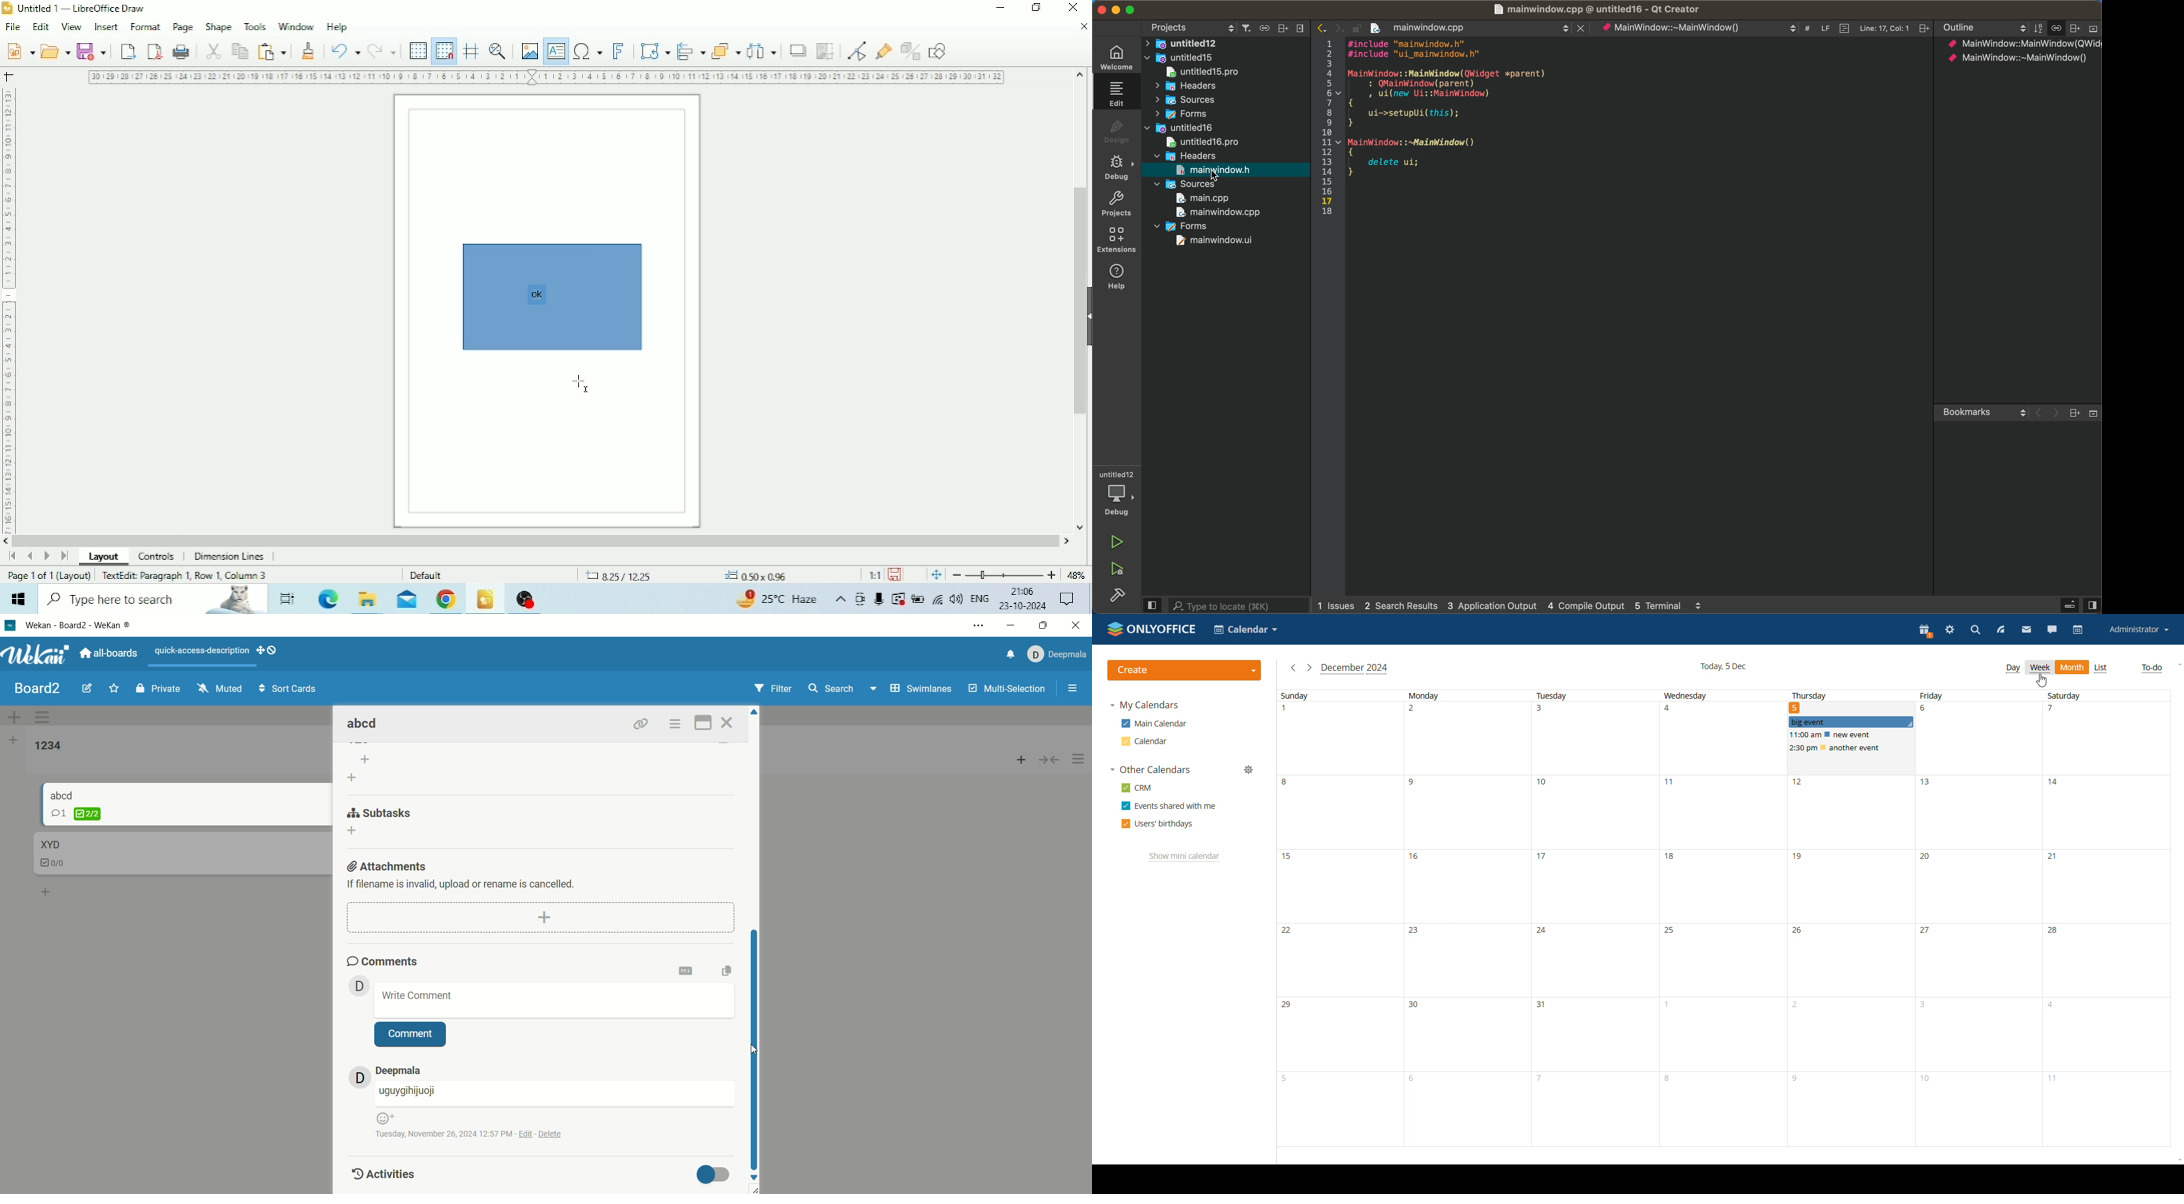 The image size is (2184, 1204). Describe the element at coordinates (2177, 665) in the screenshot. I see `scroll up ` at that location.